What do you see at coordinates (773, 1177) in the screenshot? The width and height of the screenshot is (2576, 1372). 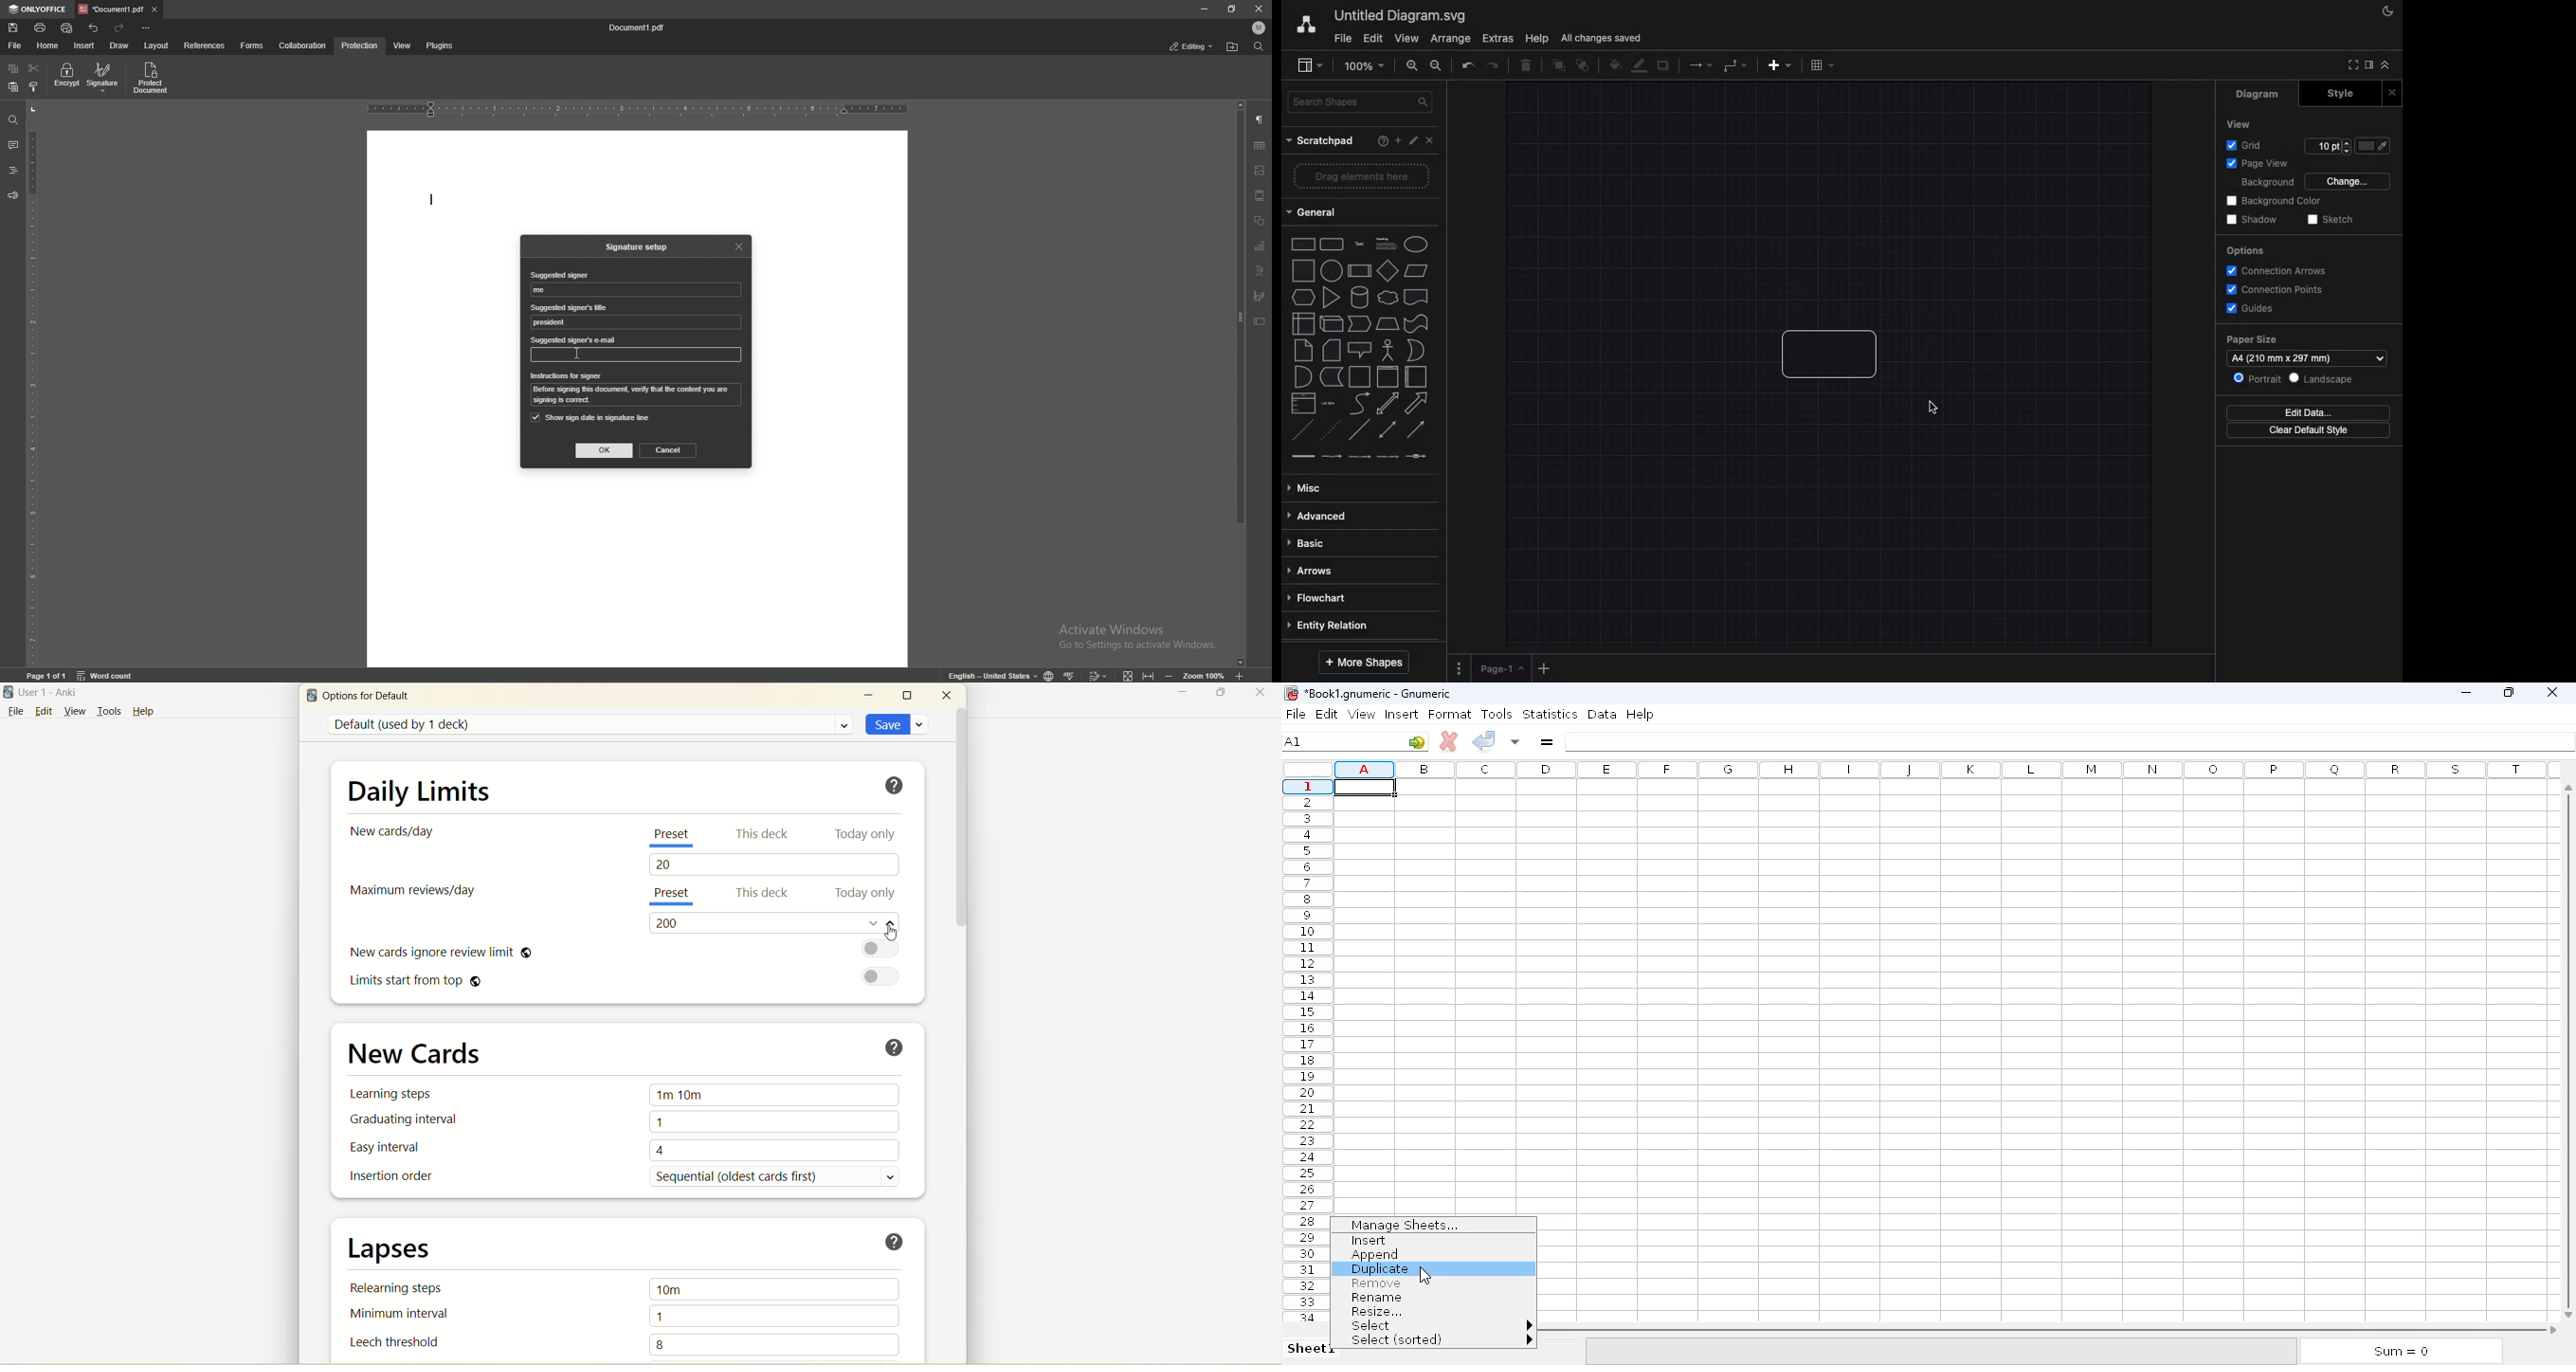 I see `sequential` at bounding box center [773, 1177].